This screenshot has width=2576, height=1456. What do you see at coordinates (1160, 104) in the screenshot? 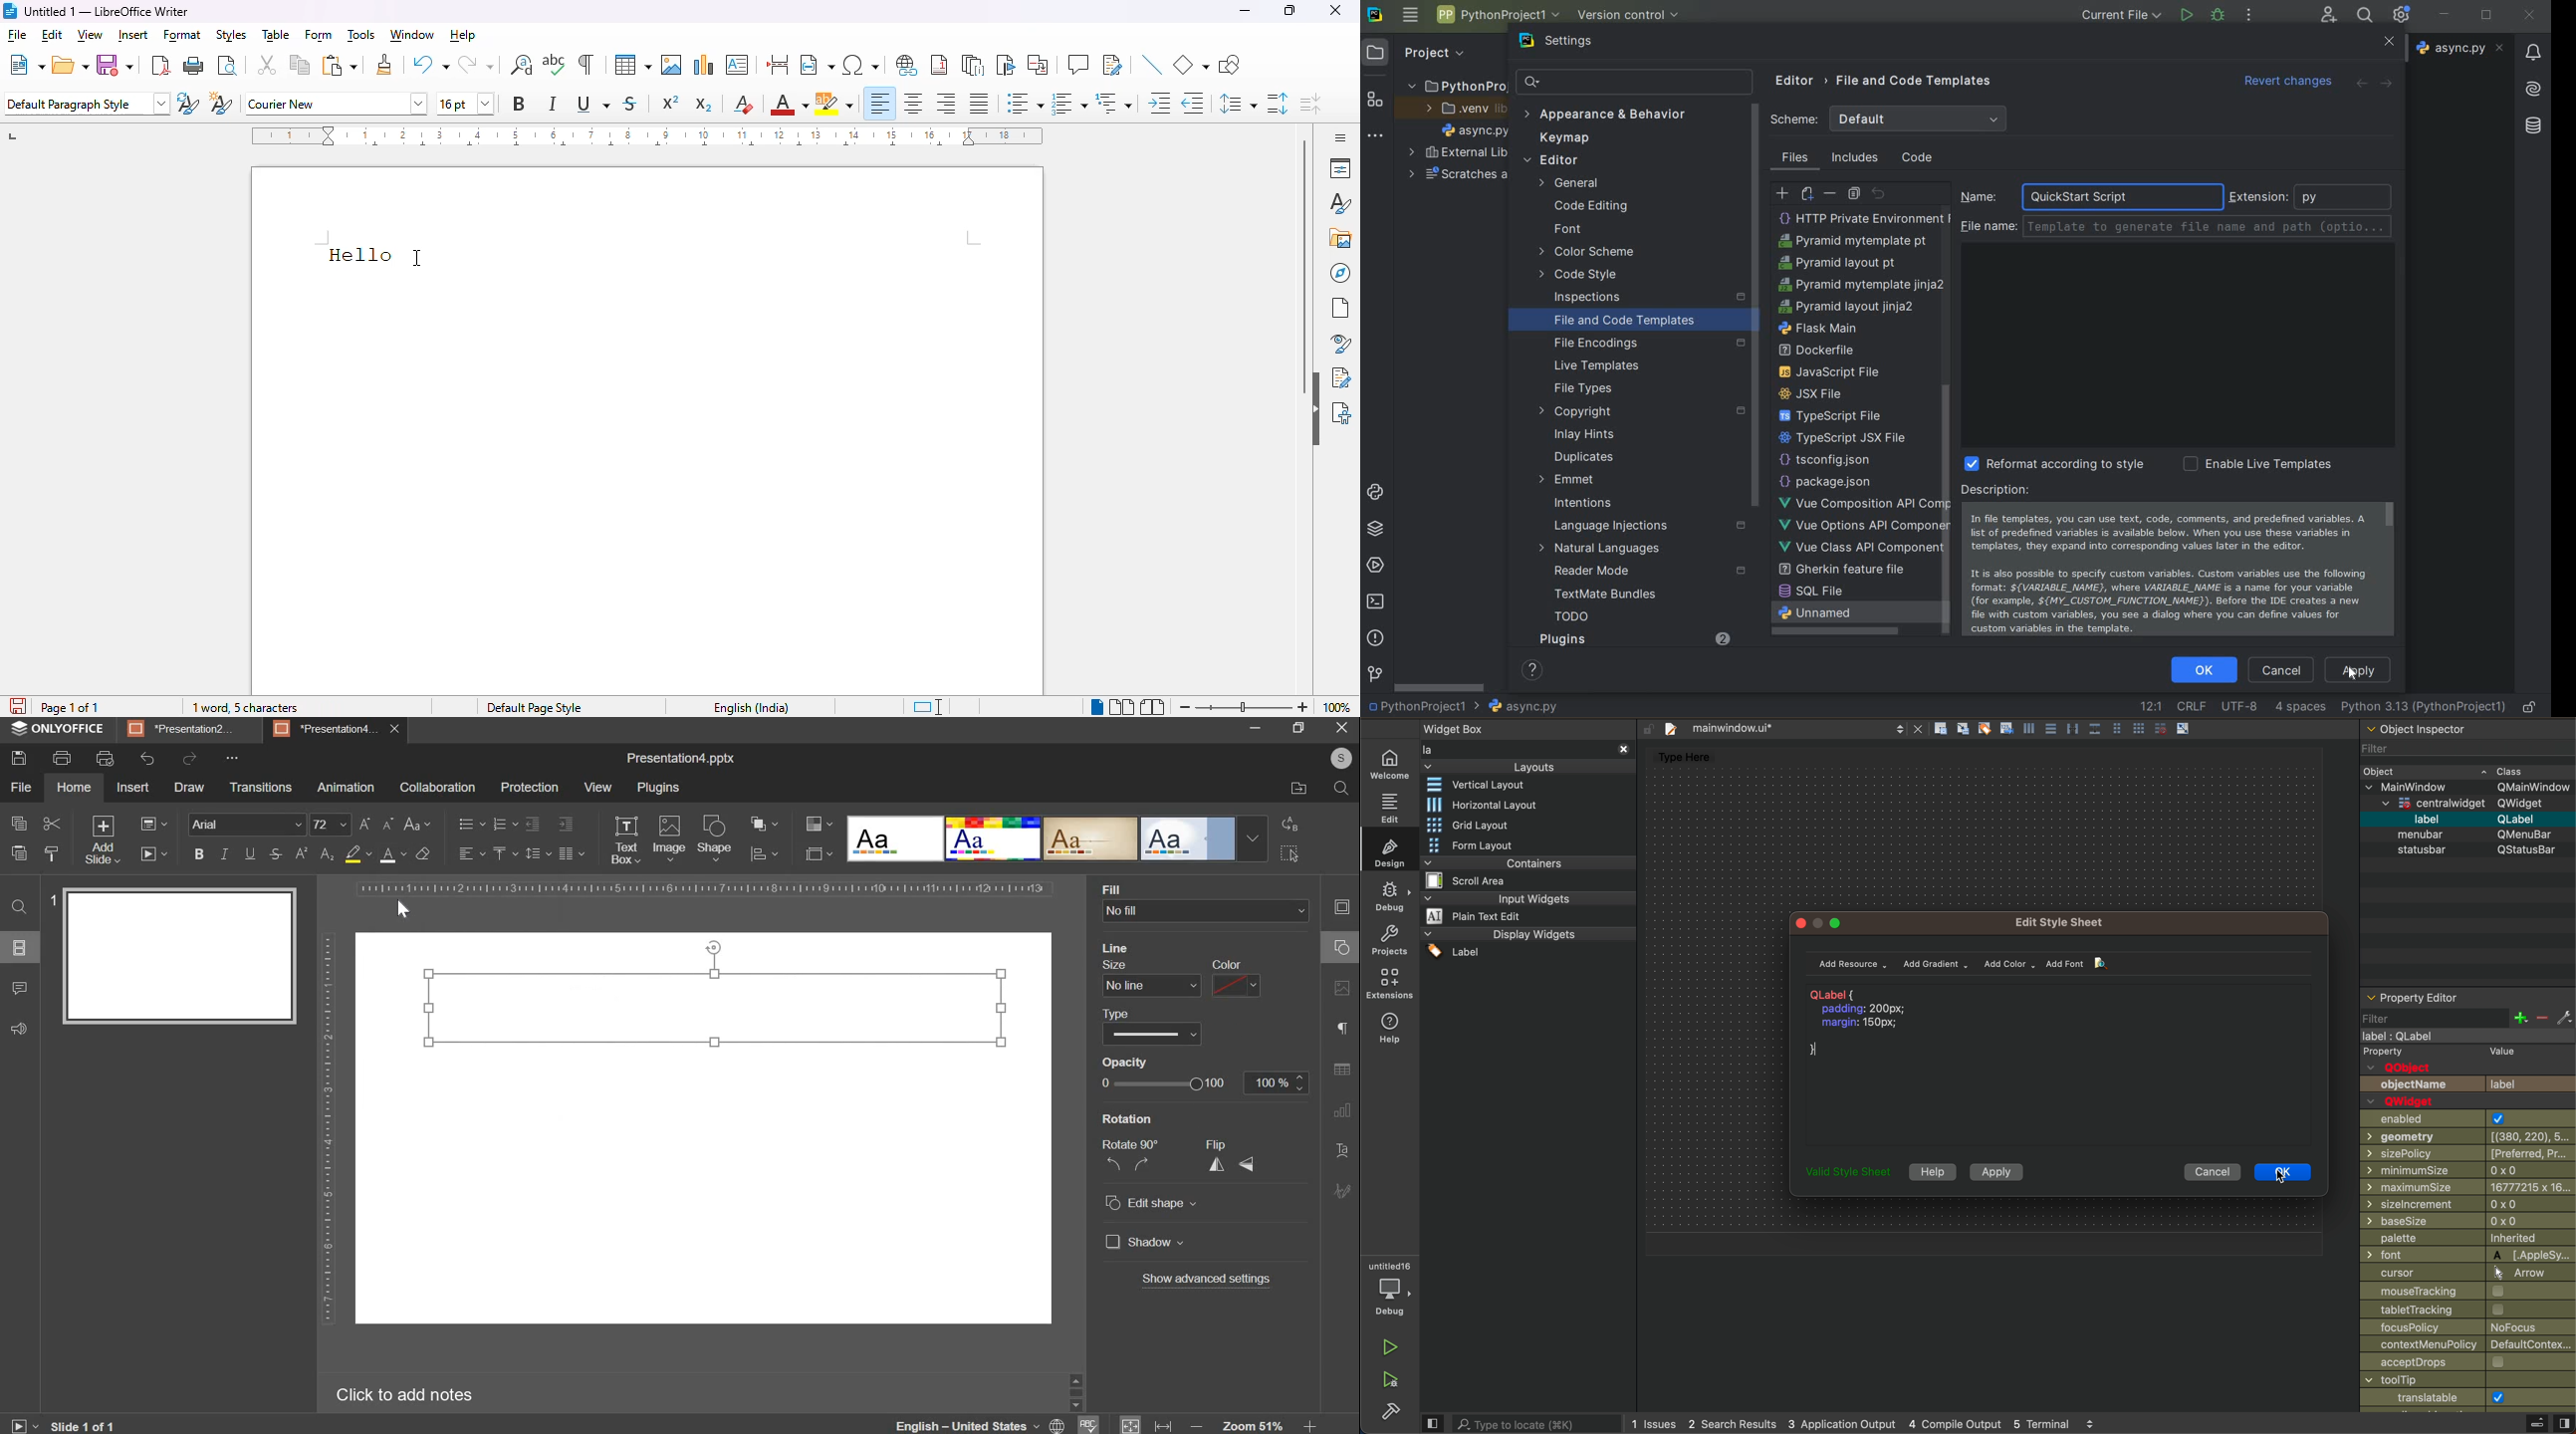
I see `increase indent` at bounding box center [1160, 104].